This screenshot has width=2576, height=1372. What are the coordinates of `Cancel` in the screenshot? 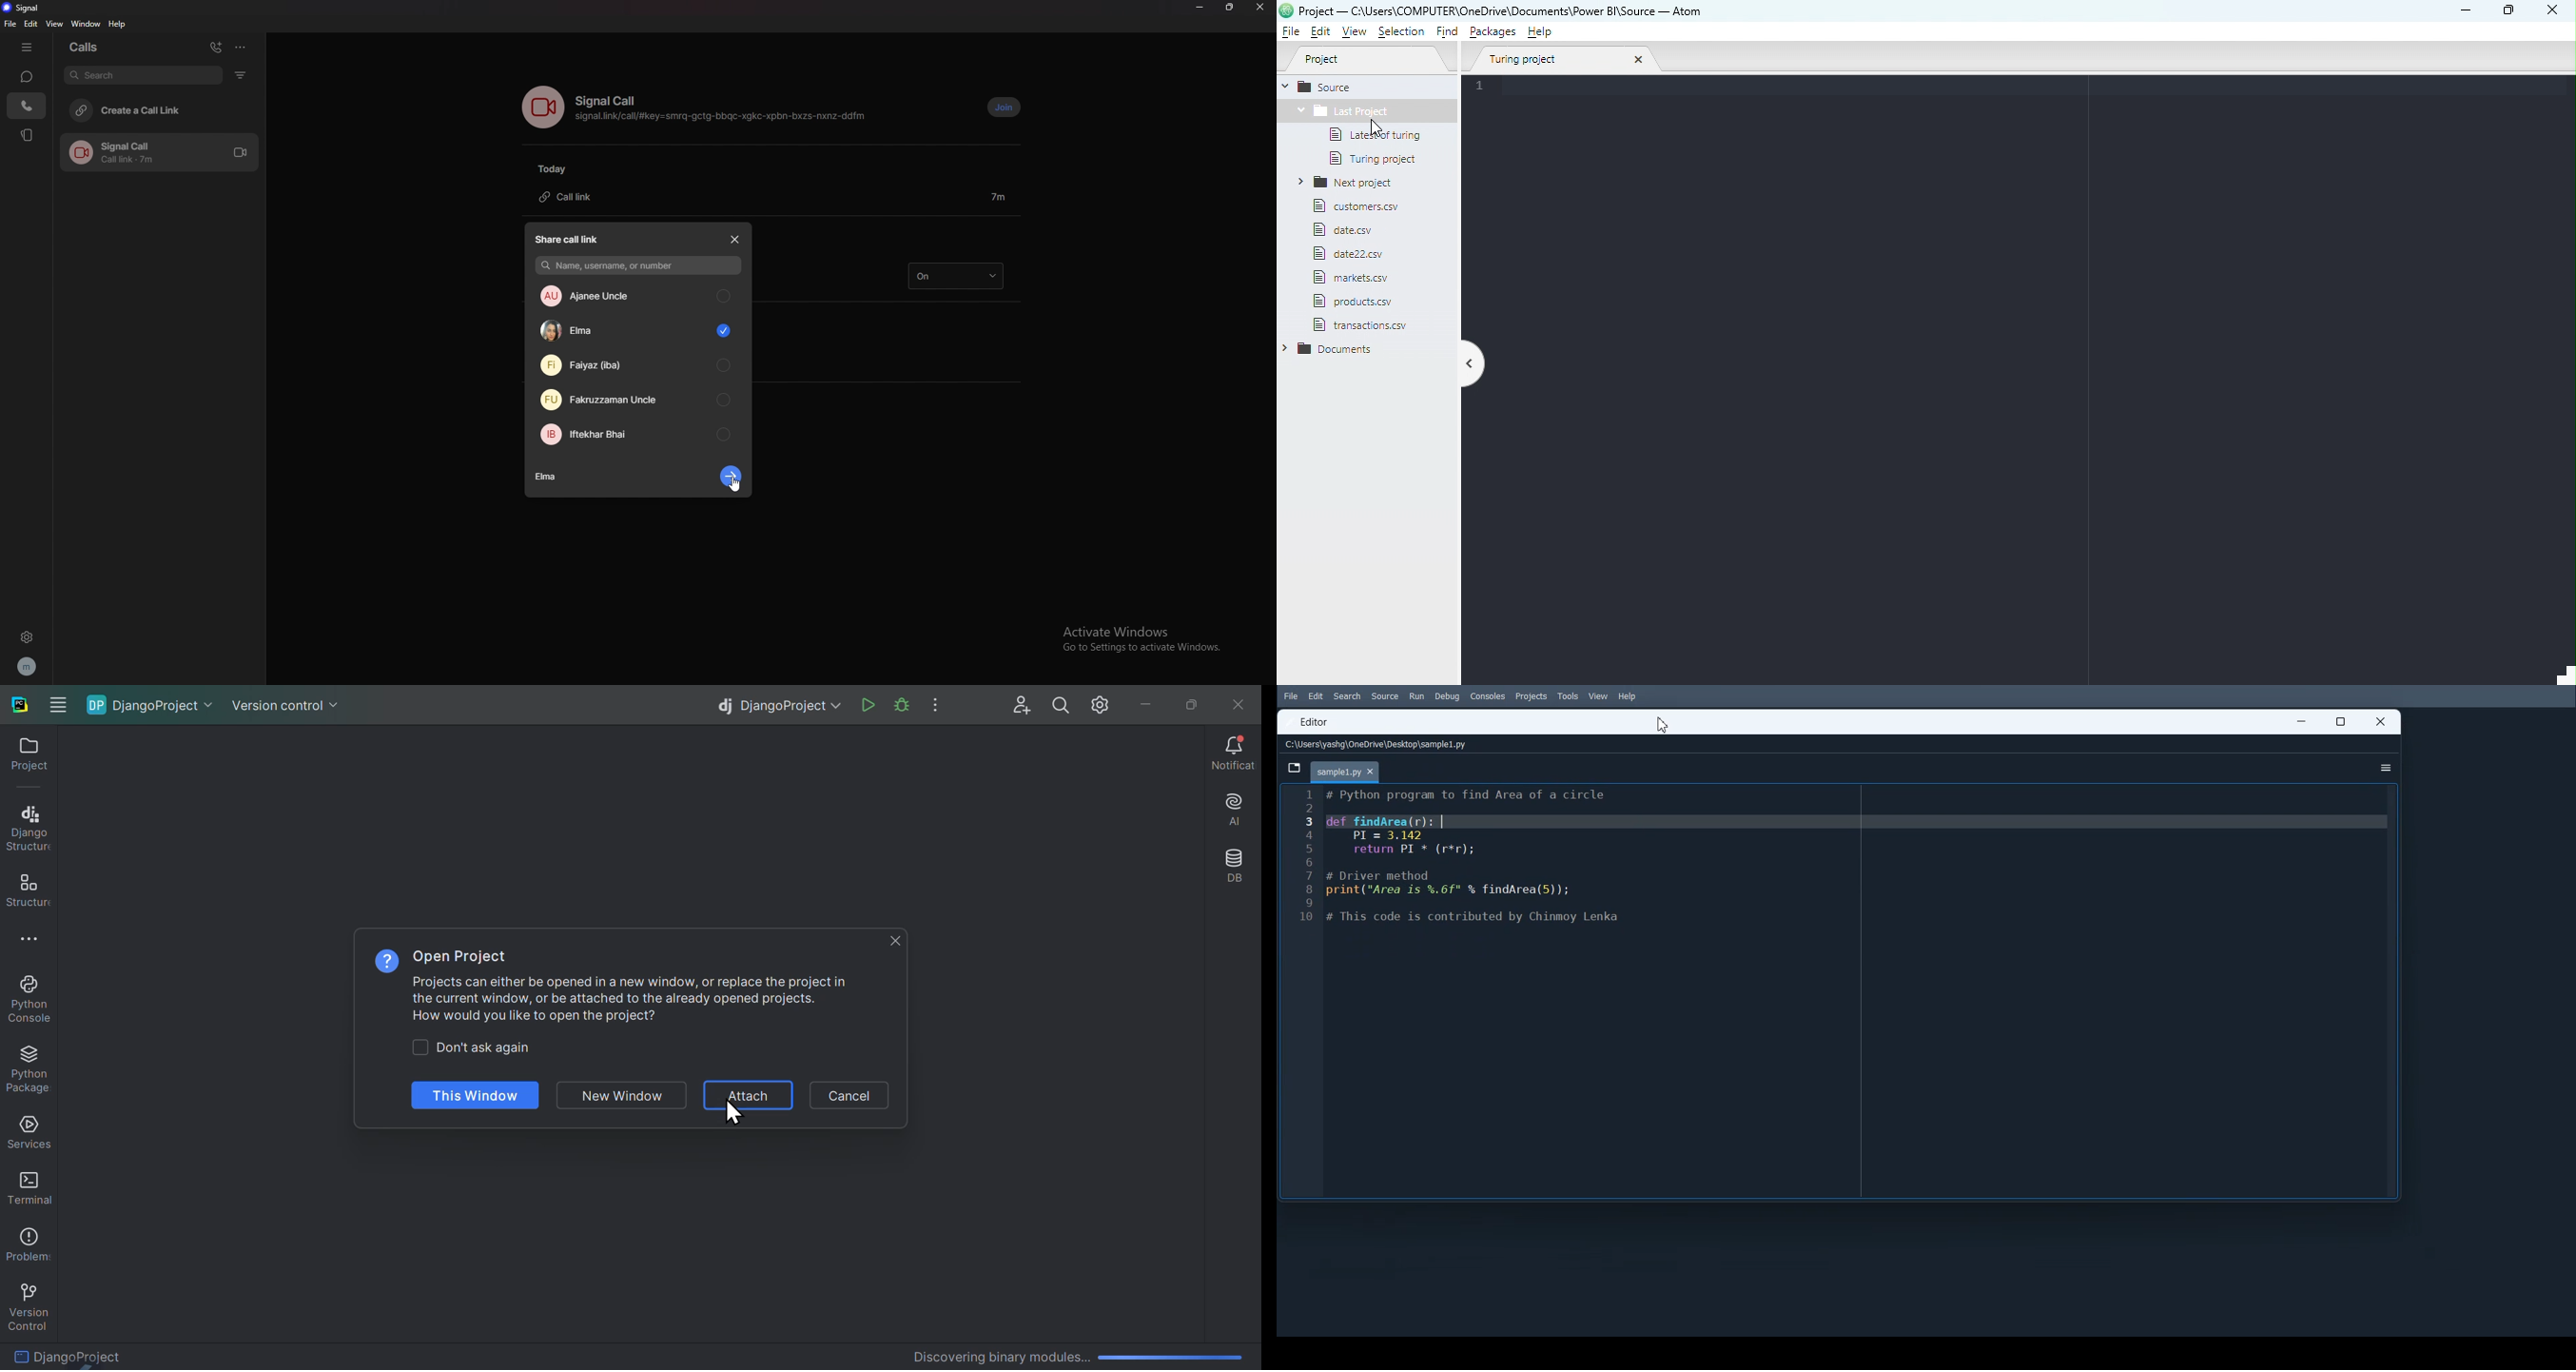 It's located at (854, 1094).